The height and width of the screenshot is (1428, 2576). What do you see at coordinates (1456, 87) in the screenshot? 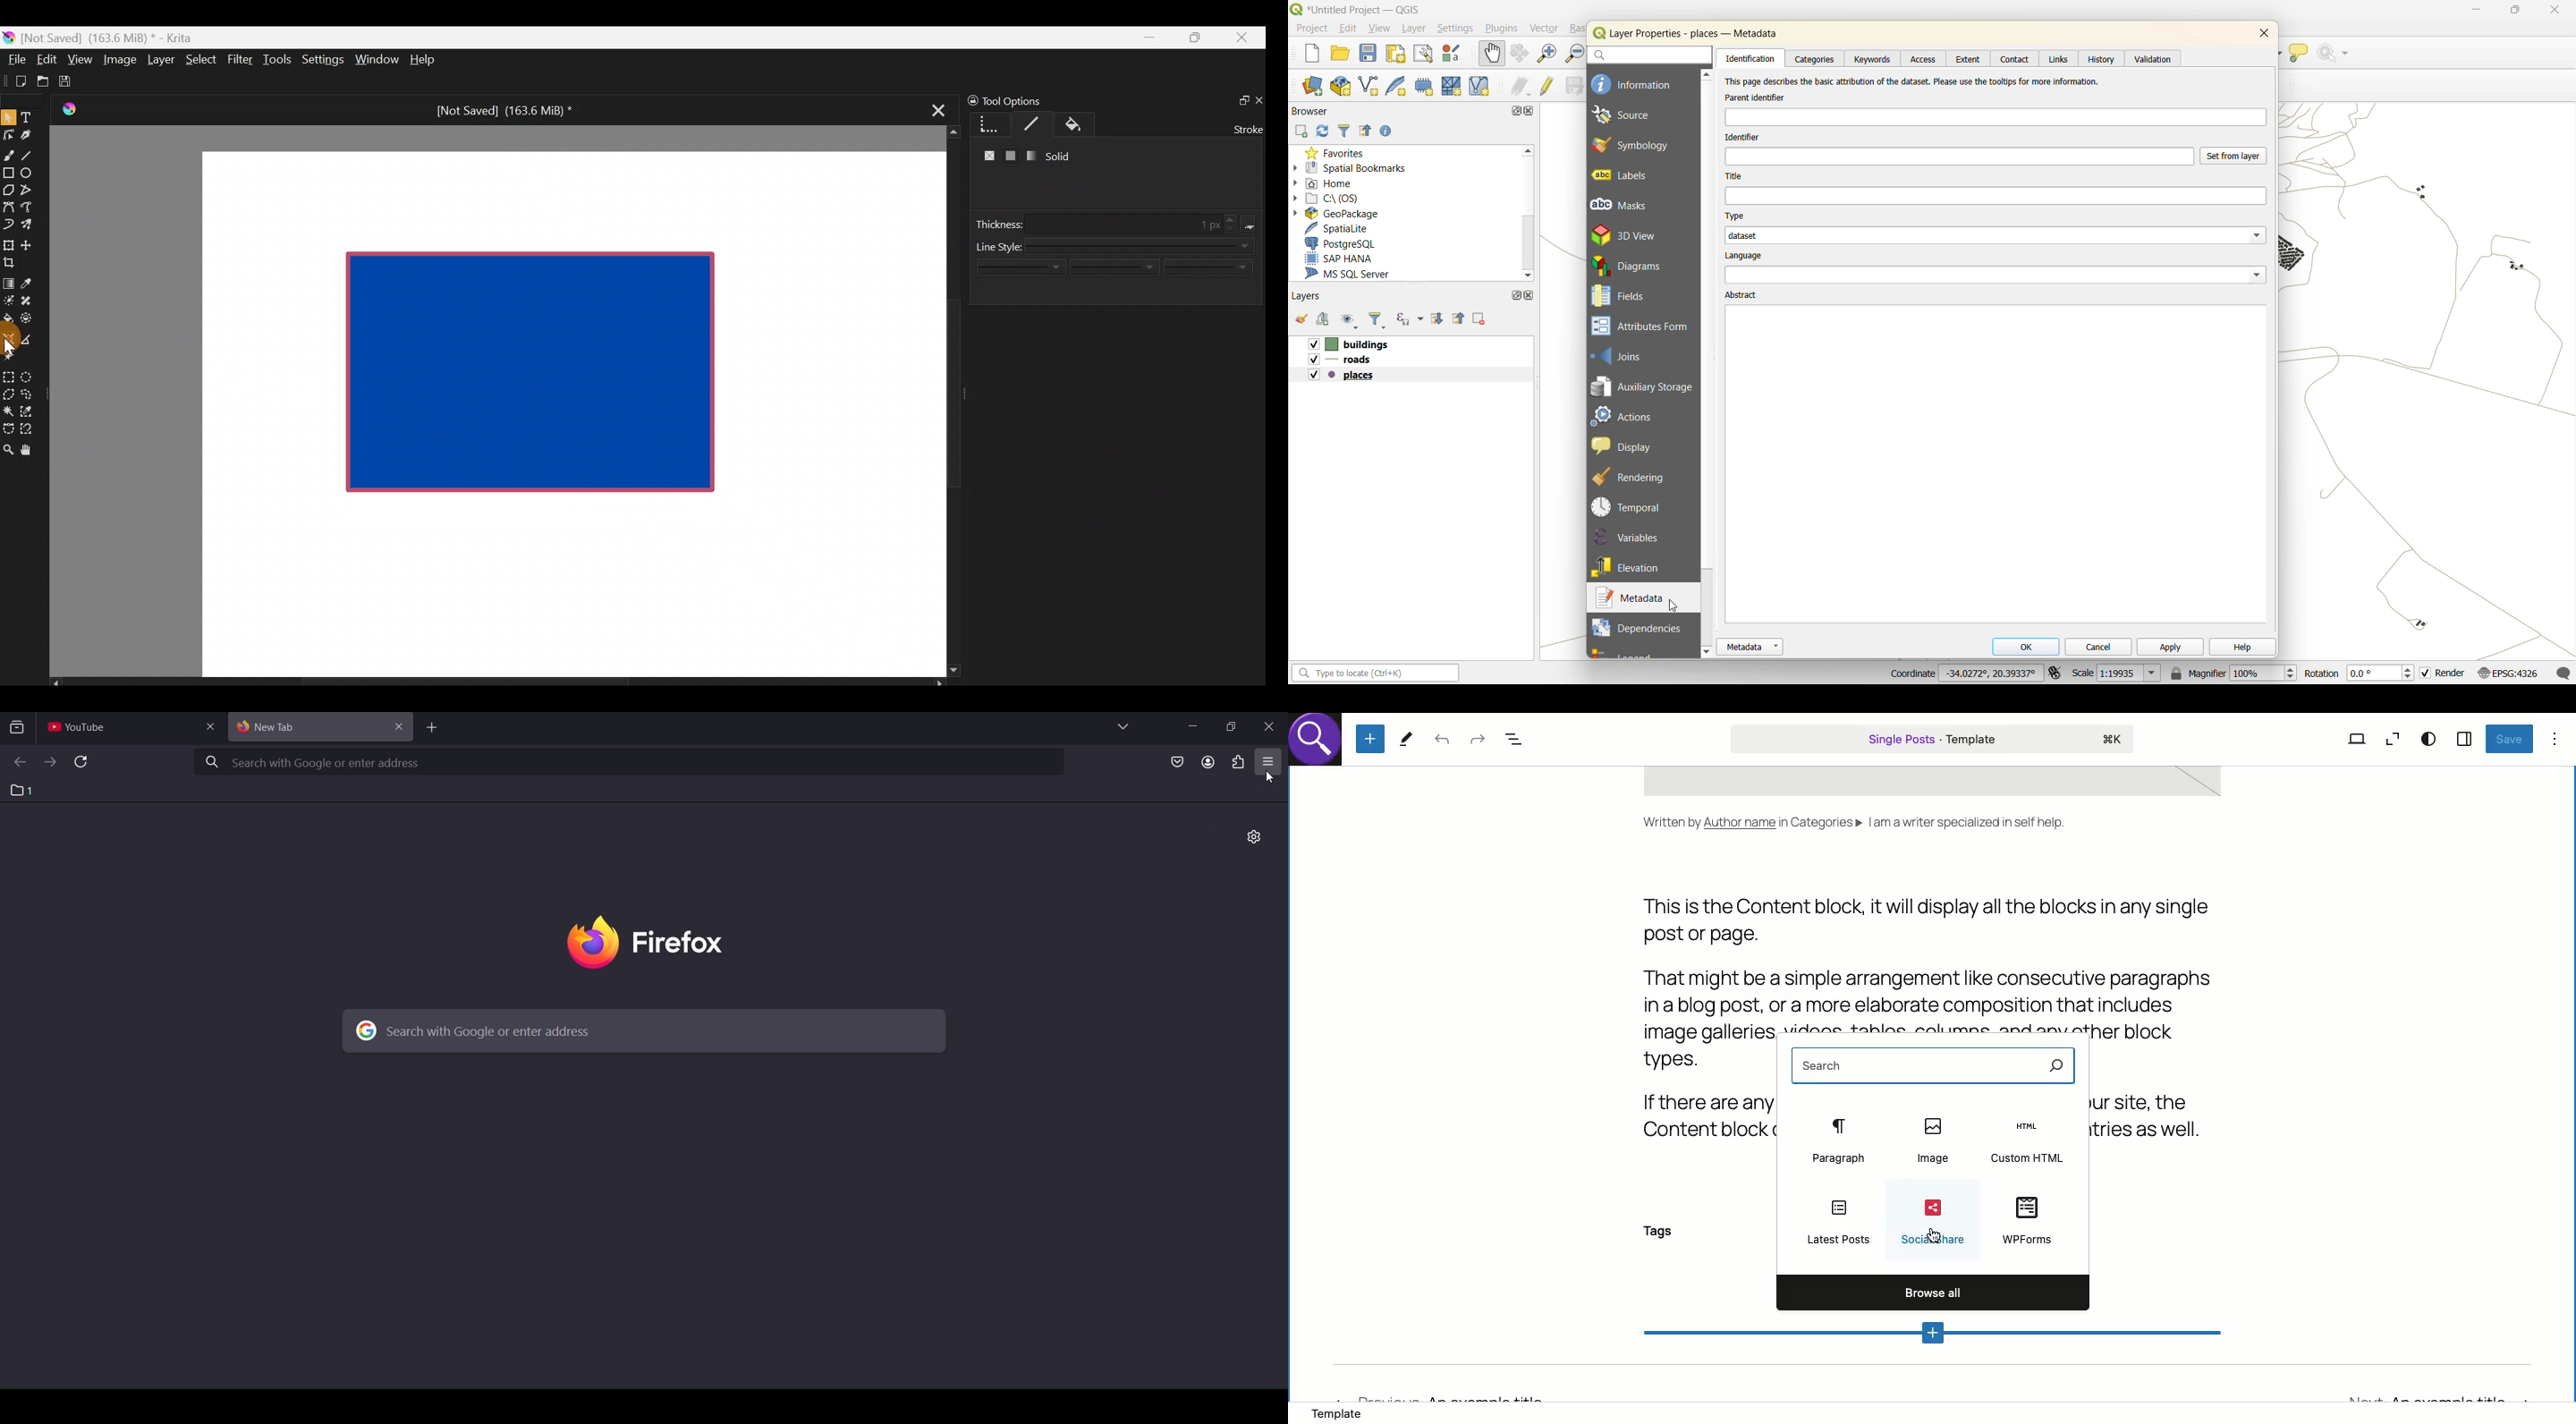
I see `new mesh` at bounding box center [1456, 87].